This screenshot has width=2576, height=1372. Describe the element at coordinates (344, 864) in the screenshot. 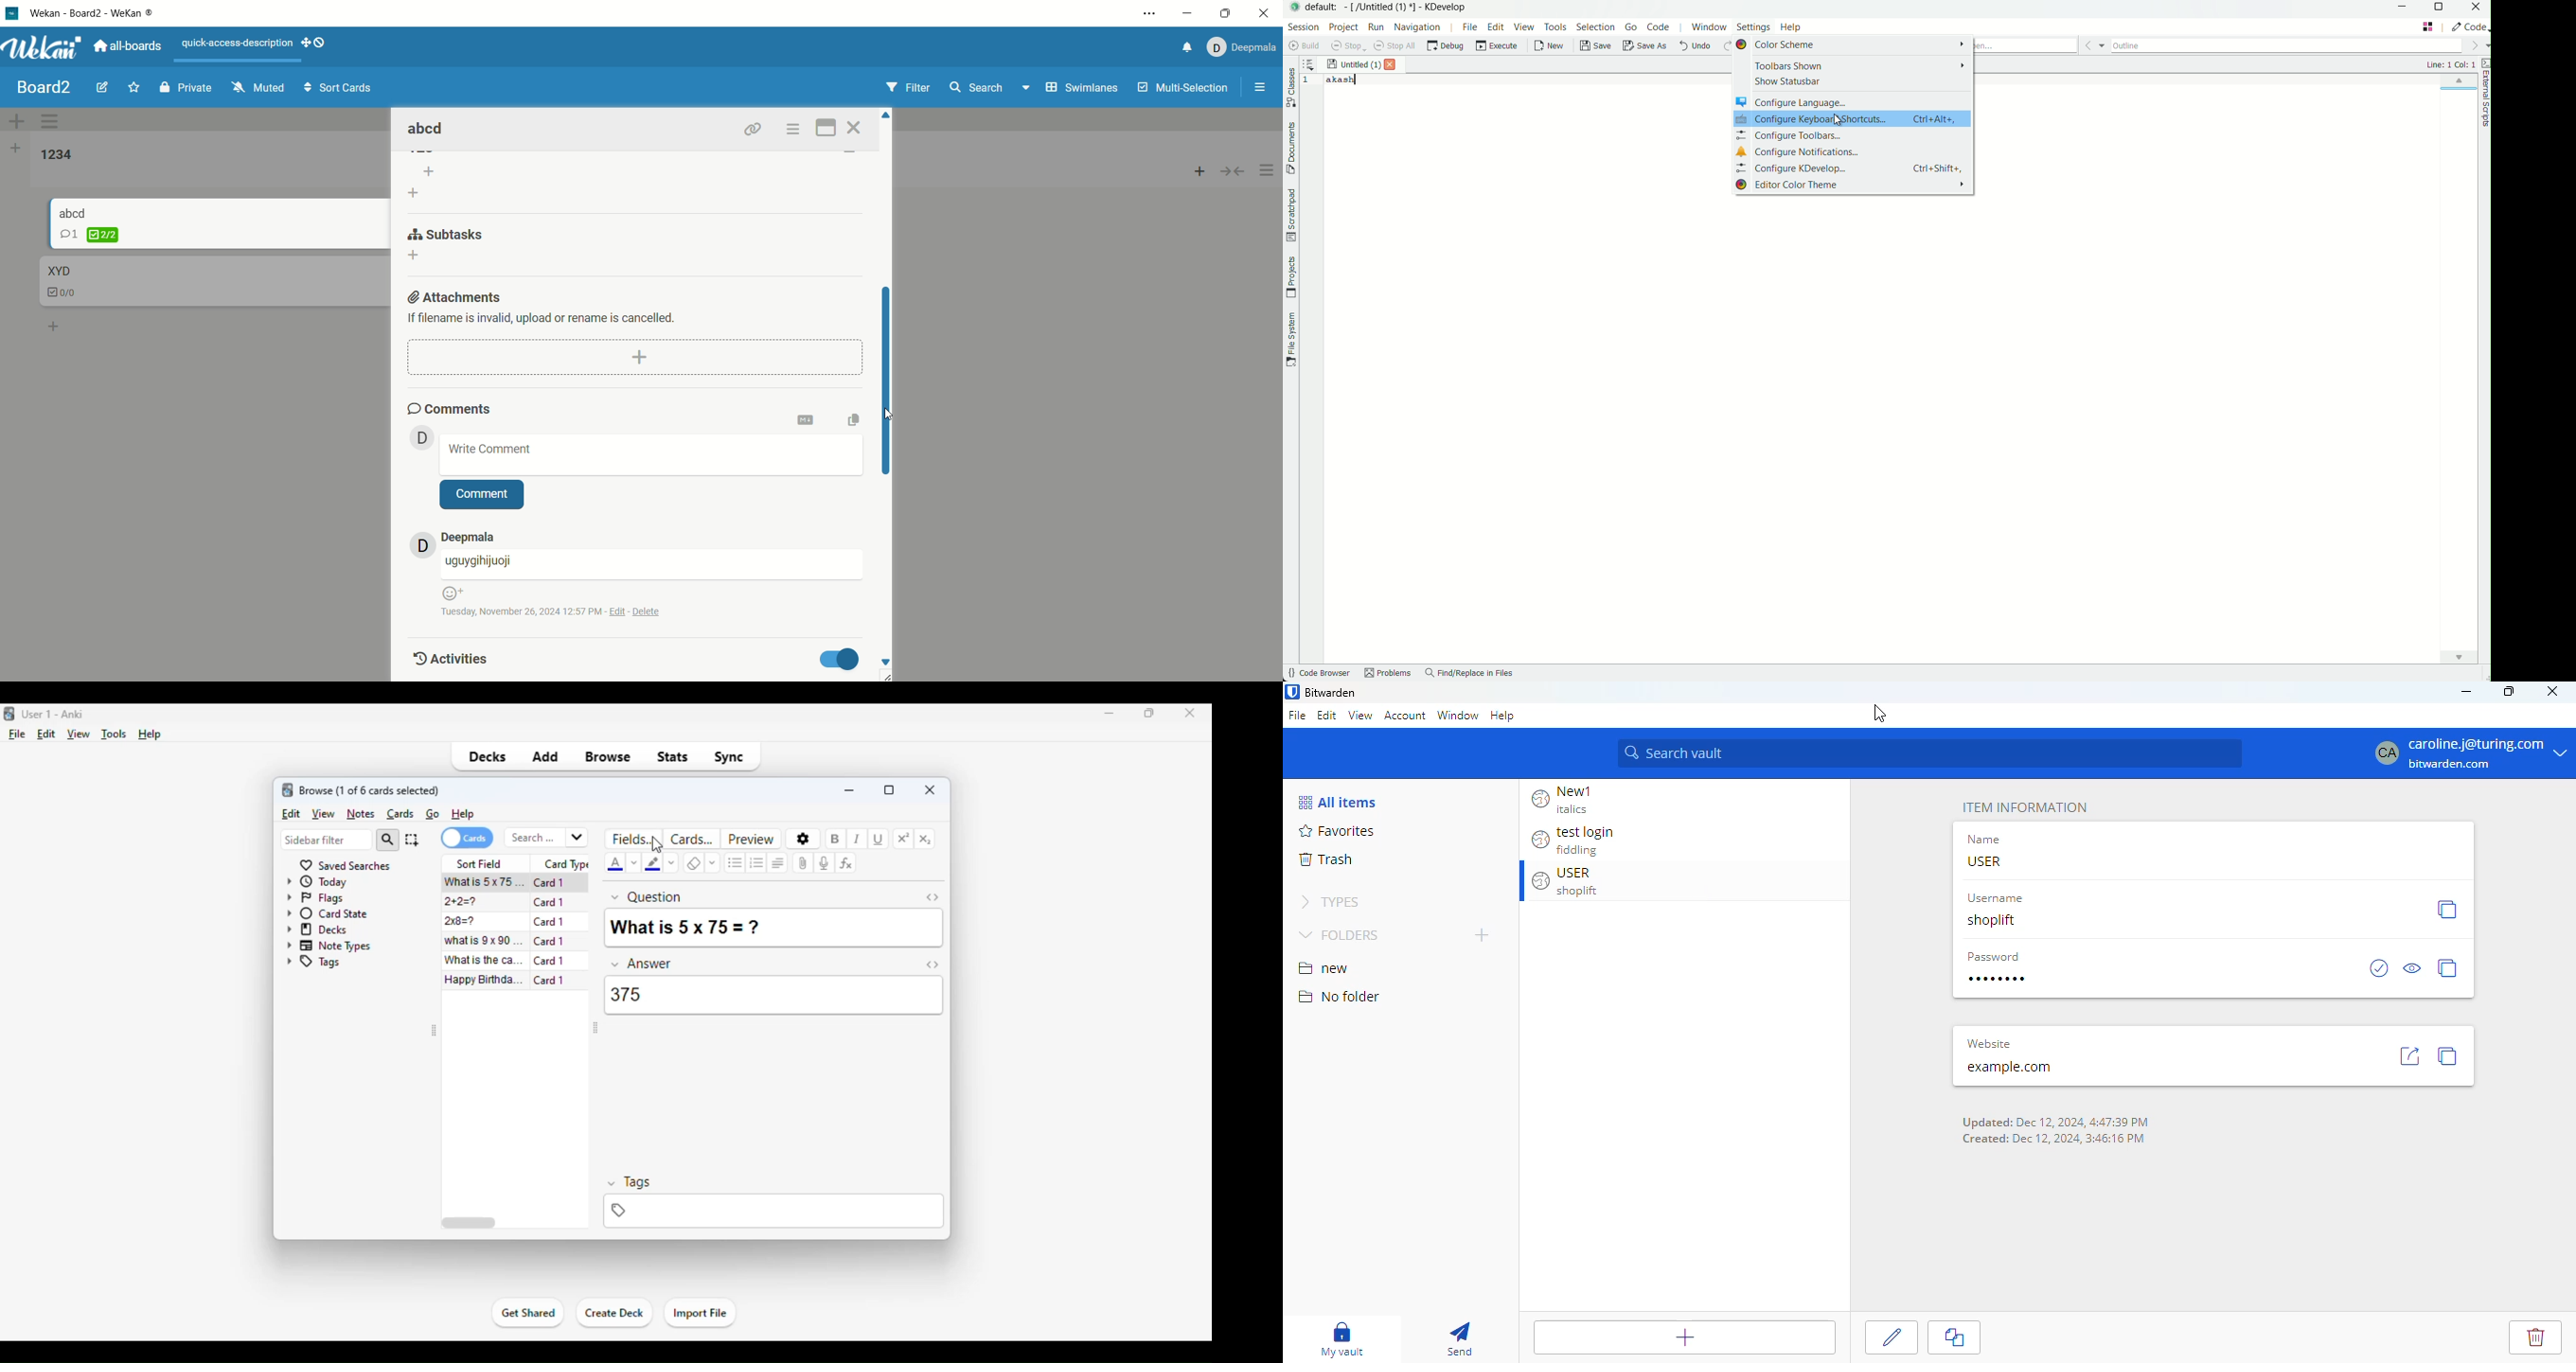

I see `saved searches` at that location.